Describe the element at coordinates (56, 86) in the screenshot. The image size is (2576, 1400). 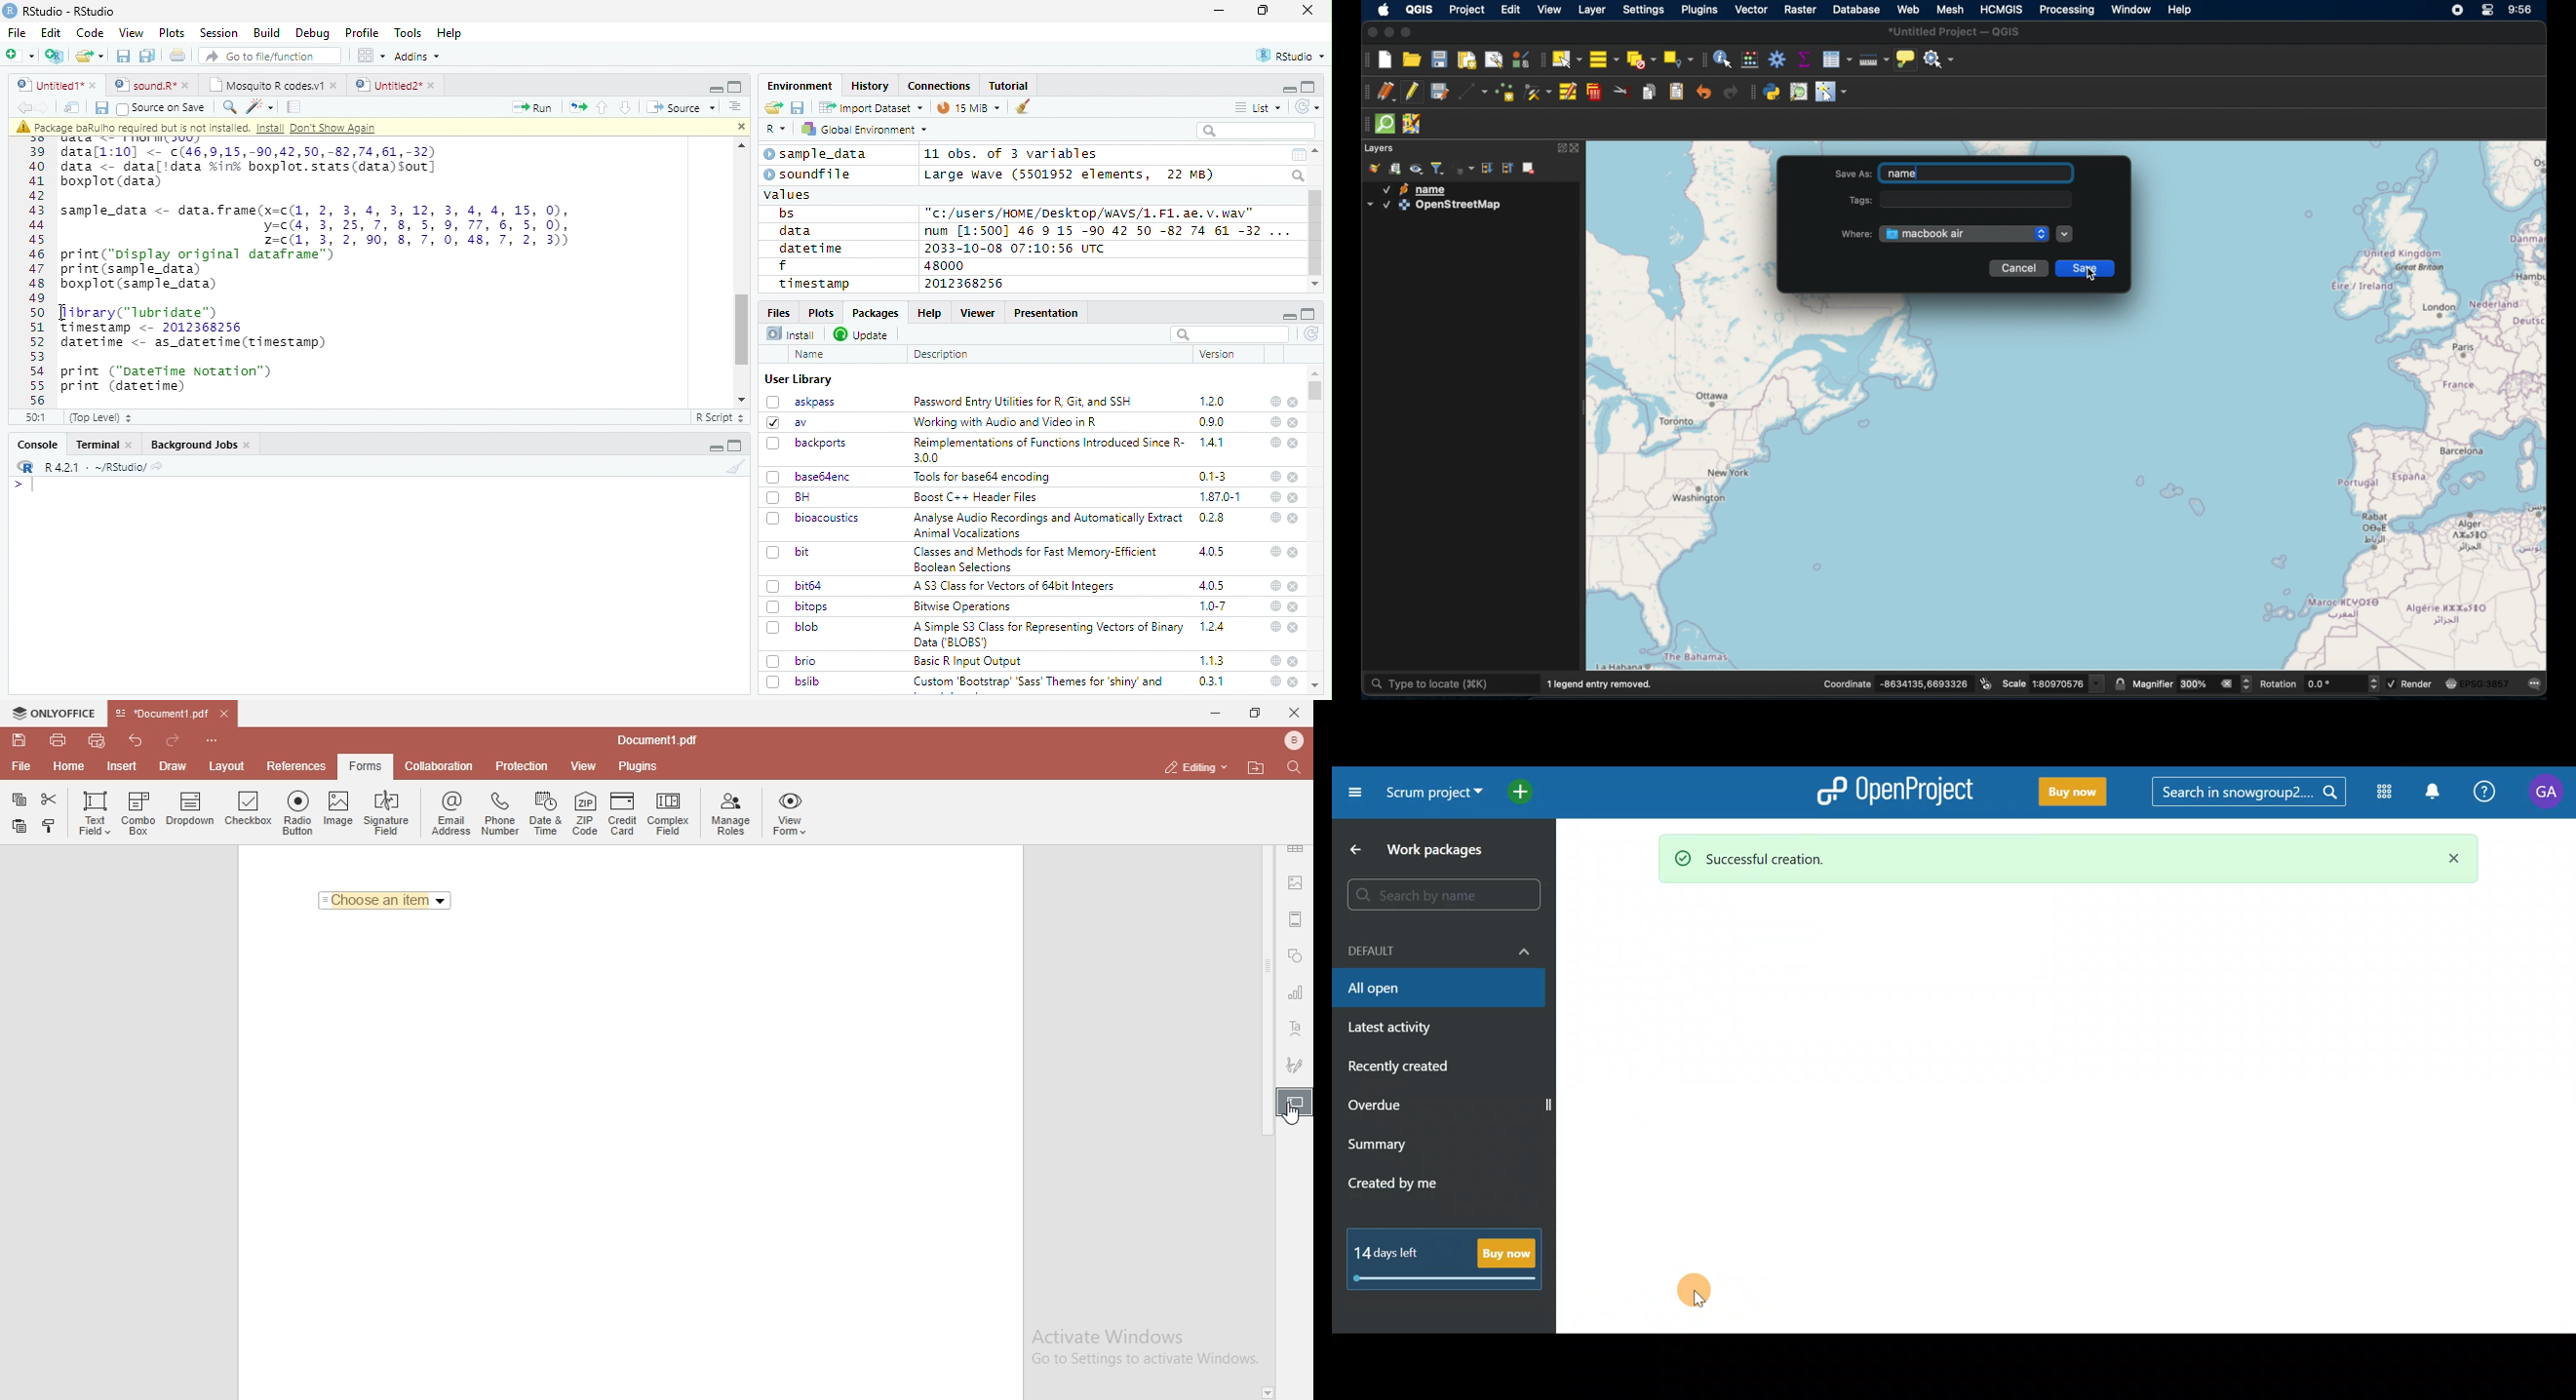
I see `Untitled1*` at that location.